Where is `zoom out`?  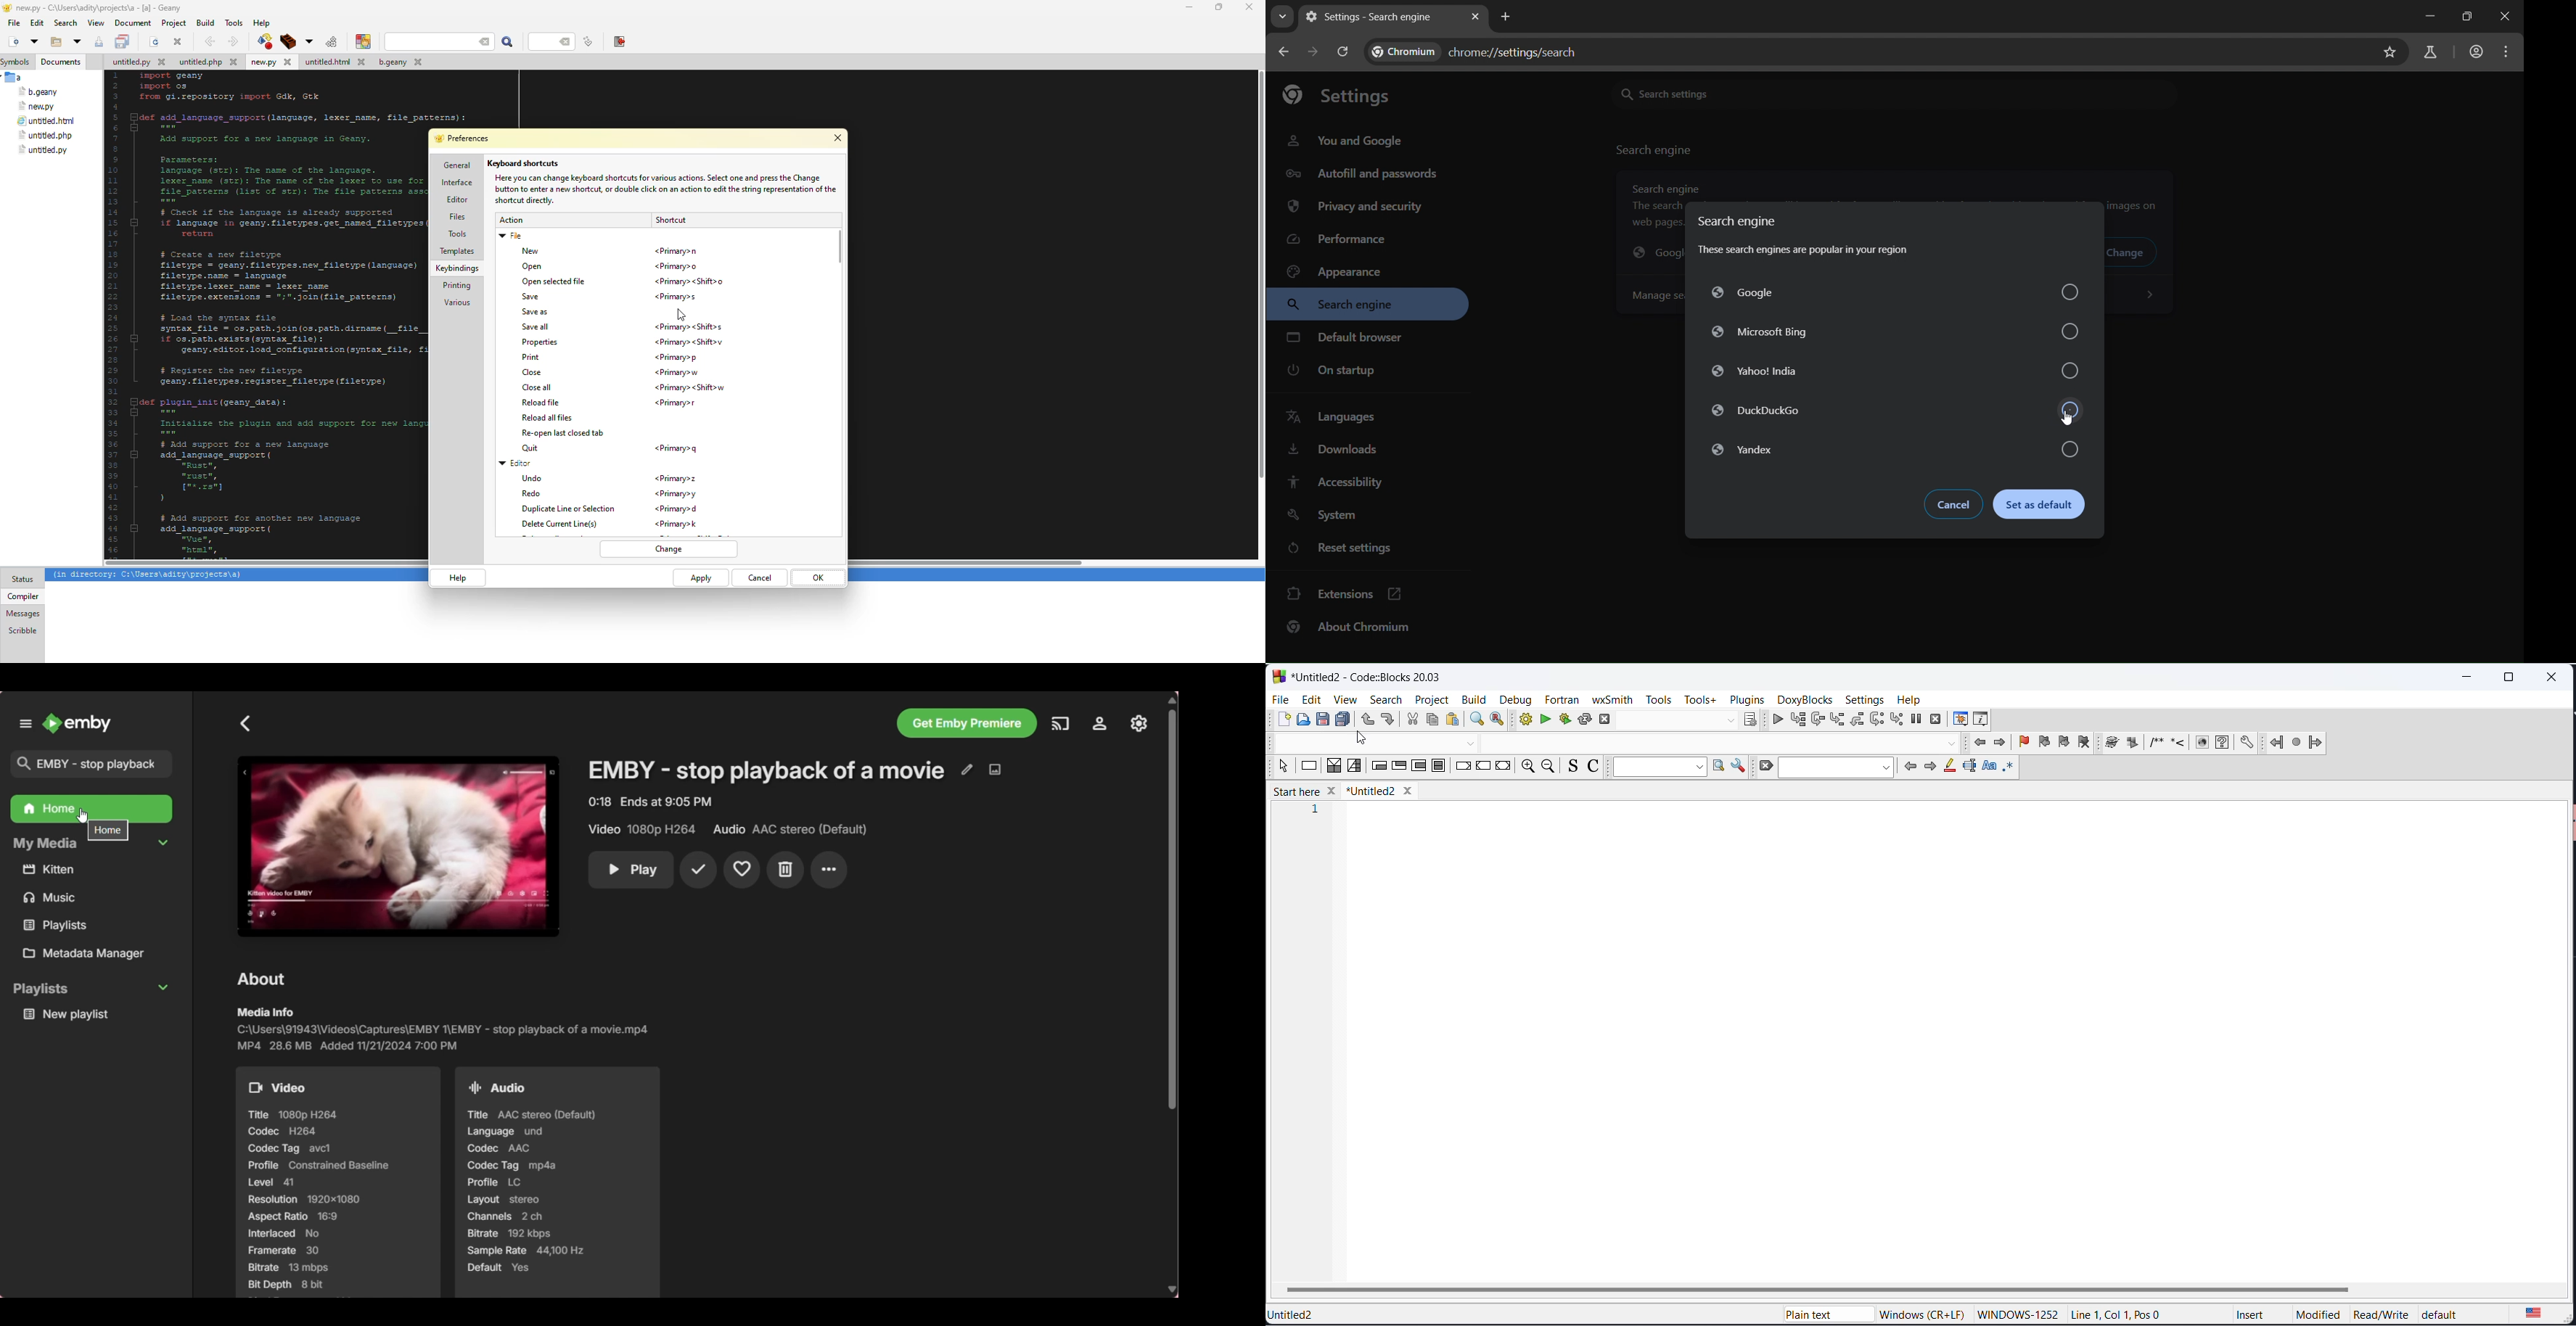 zoom out is located at coordinates (1549, 767).